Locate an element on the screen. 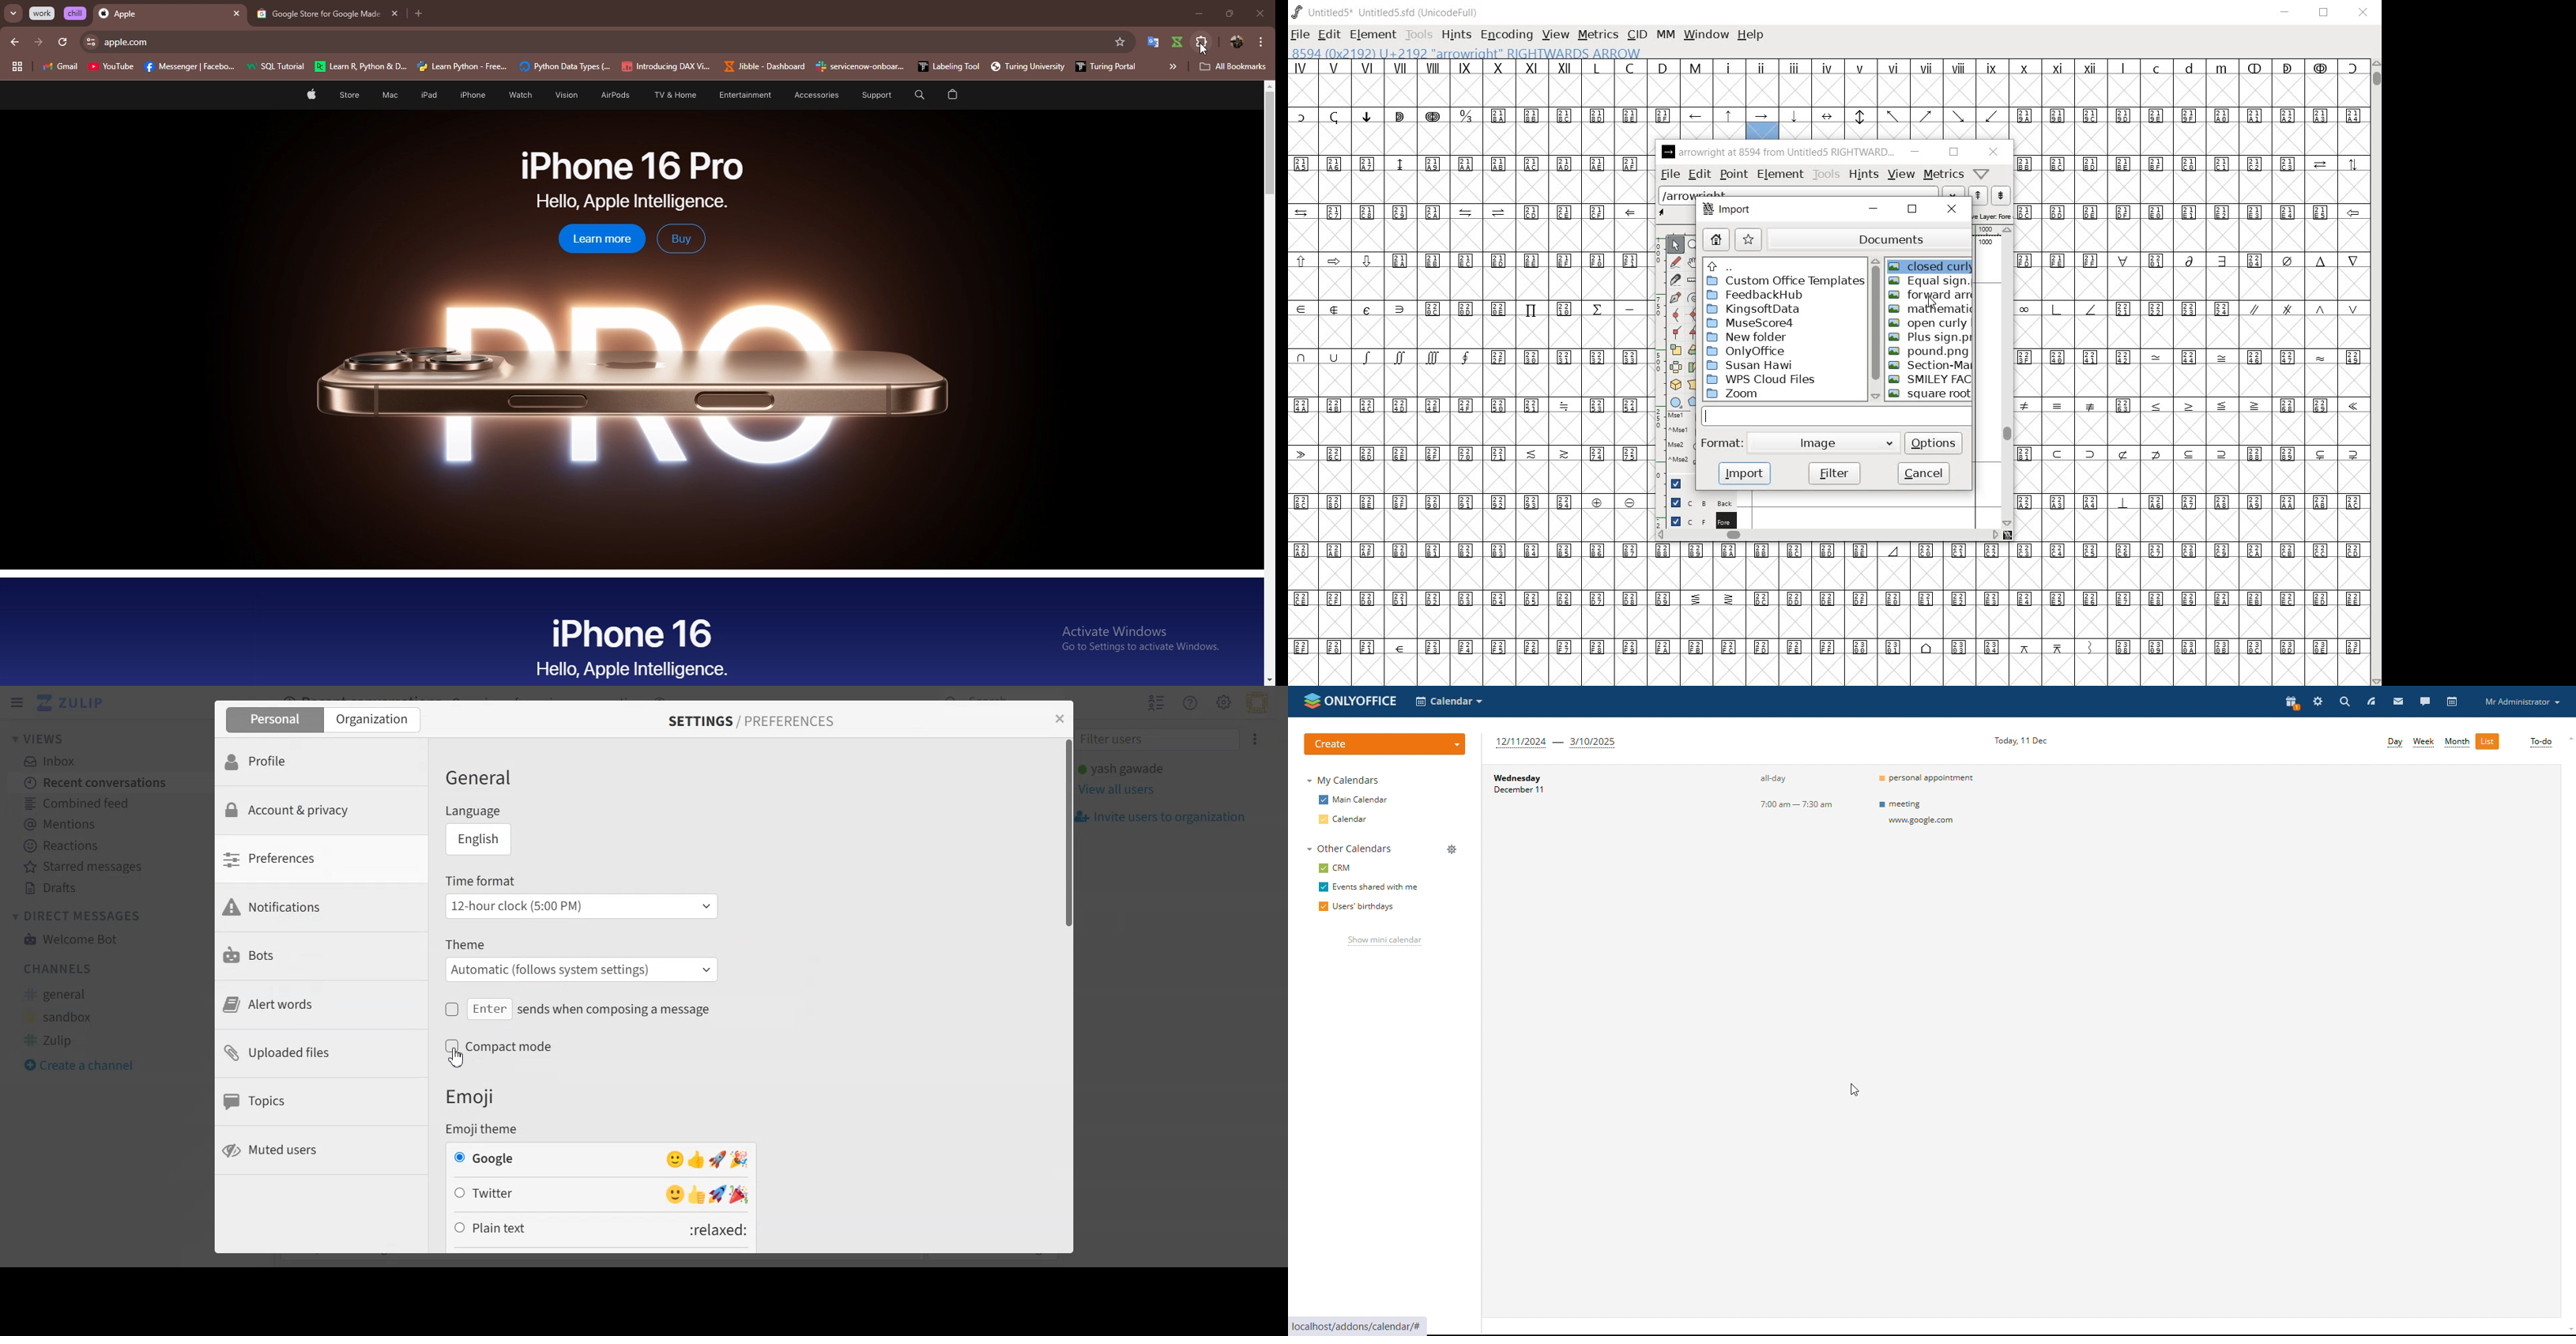  Jibble - Dashboard is located at coordinates (762, 66).